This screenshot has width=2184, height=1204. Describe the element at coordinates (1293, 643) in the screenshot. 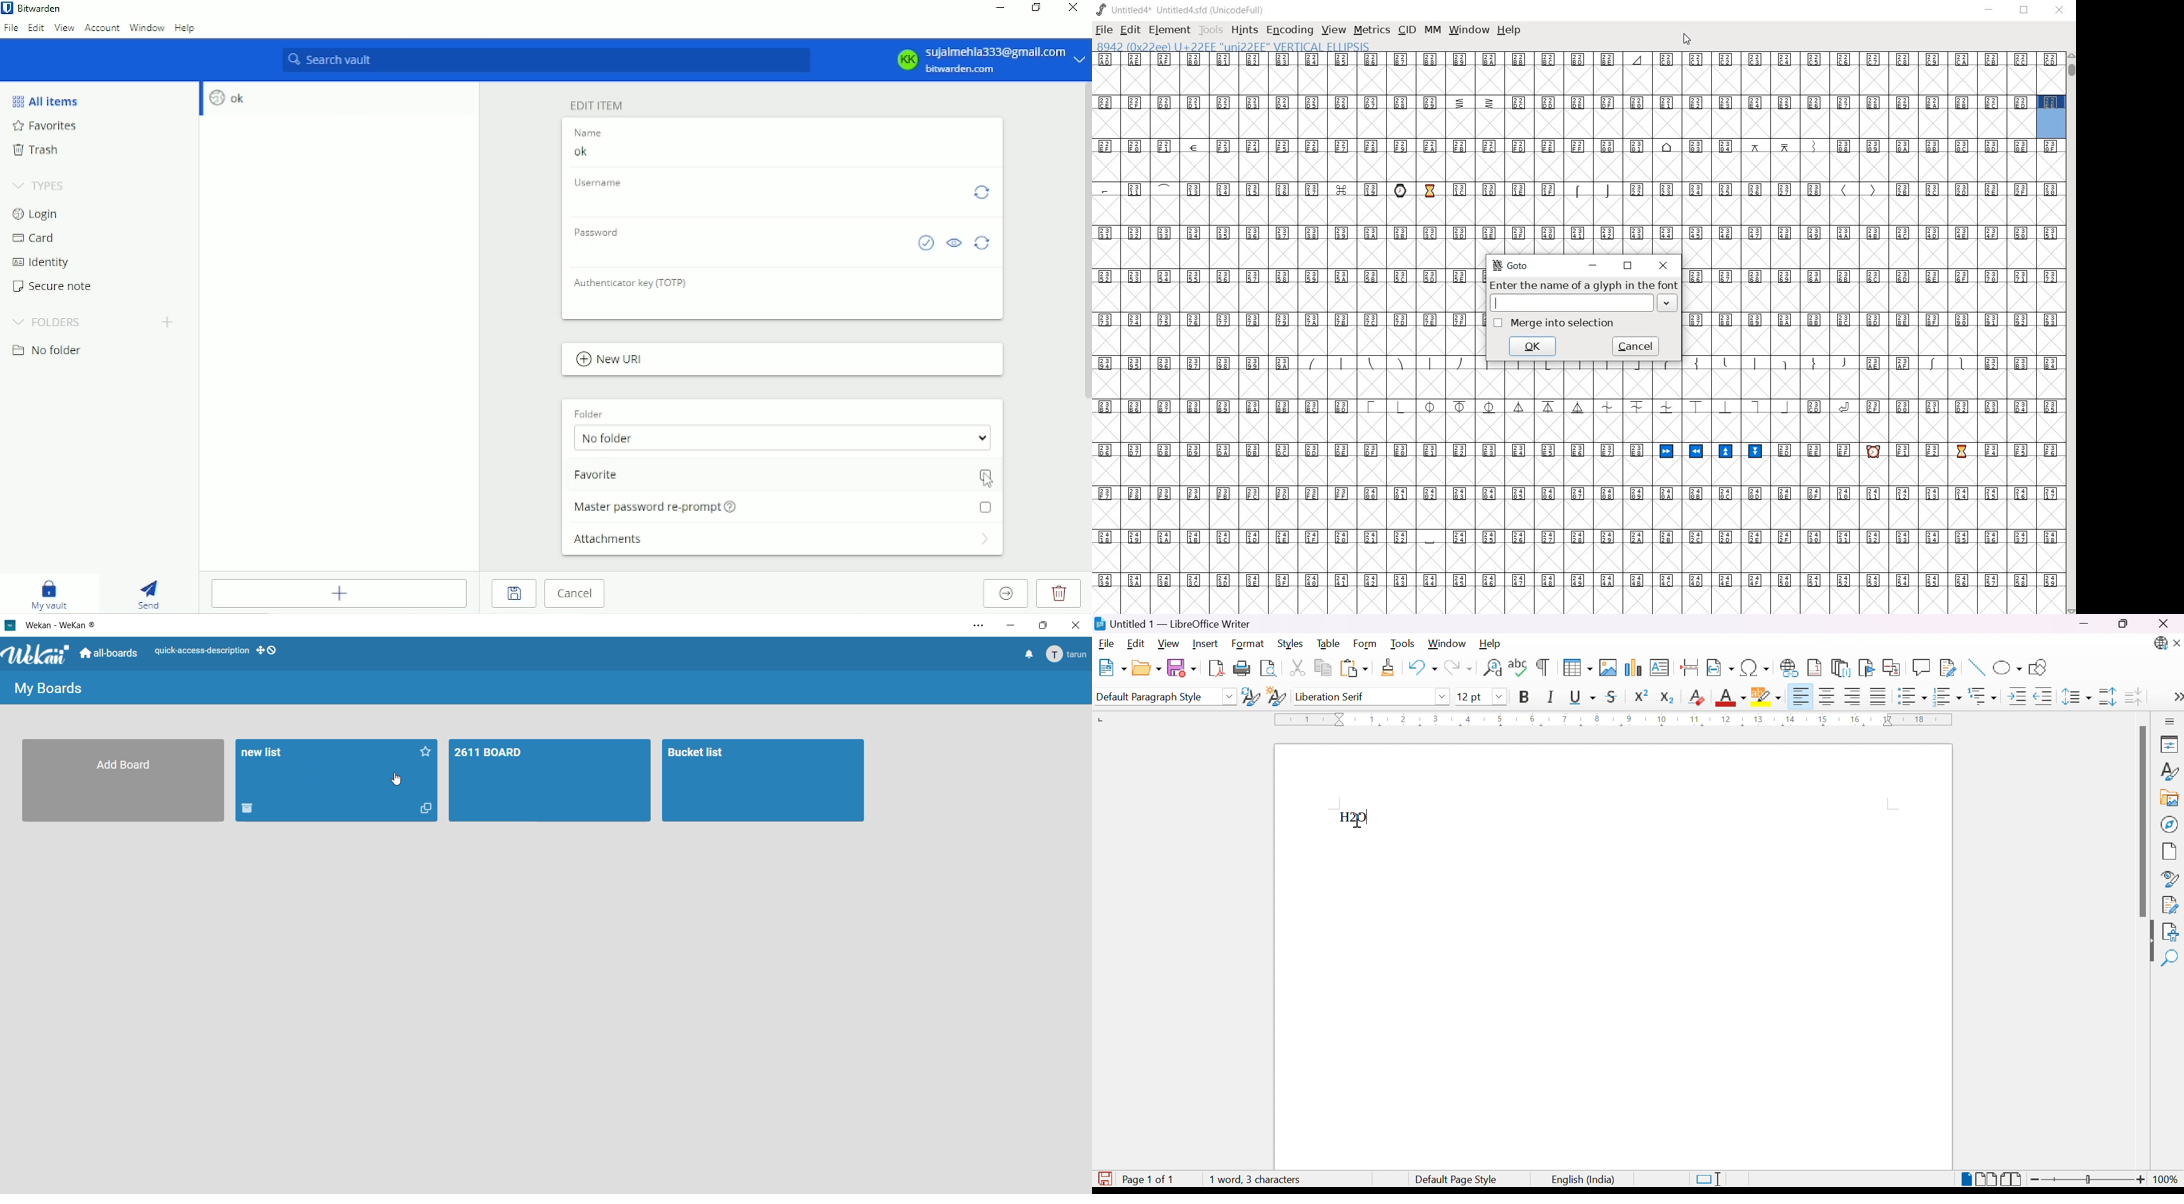

I see `Styles` at that location.